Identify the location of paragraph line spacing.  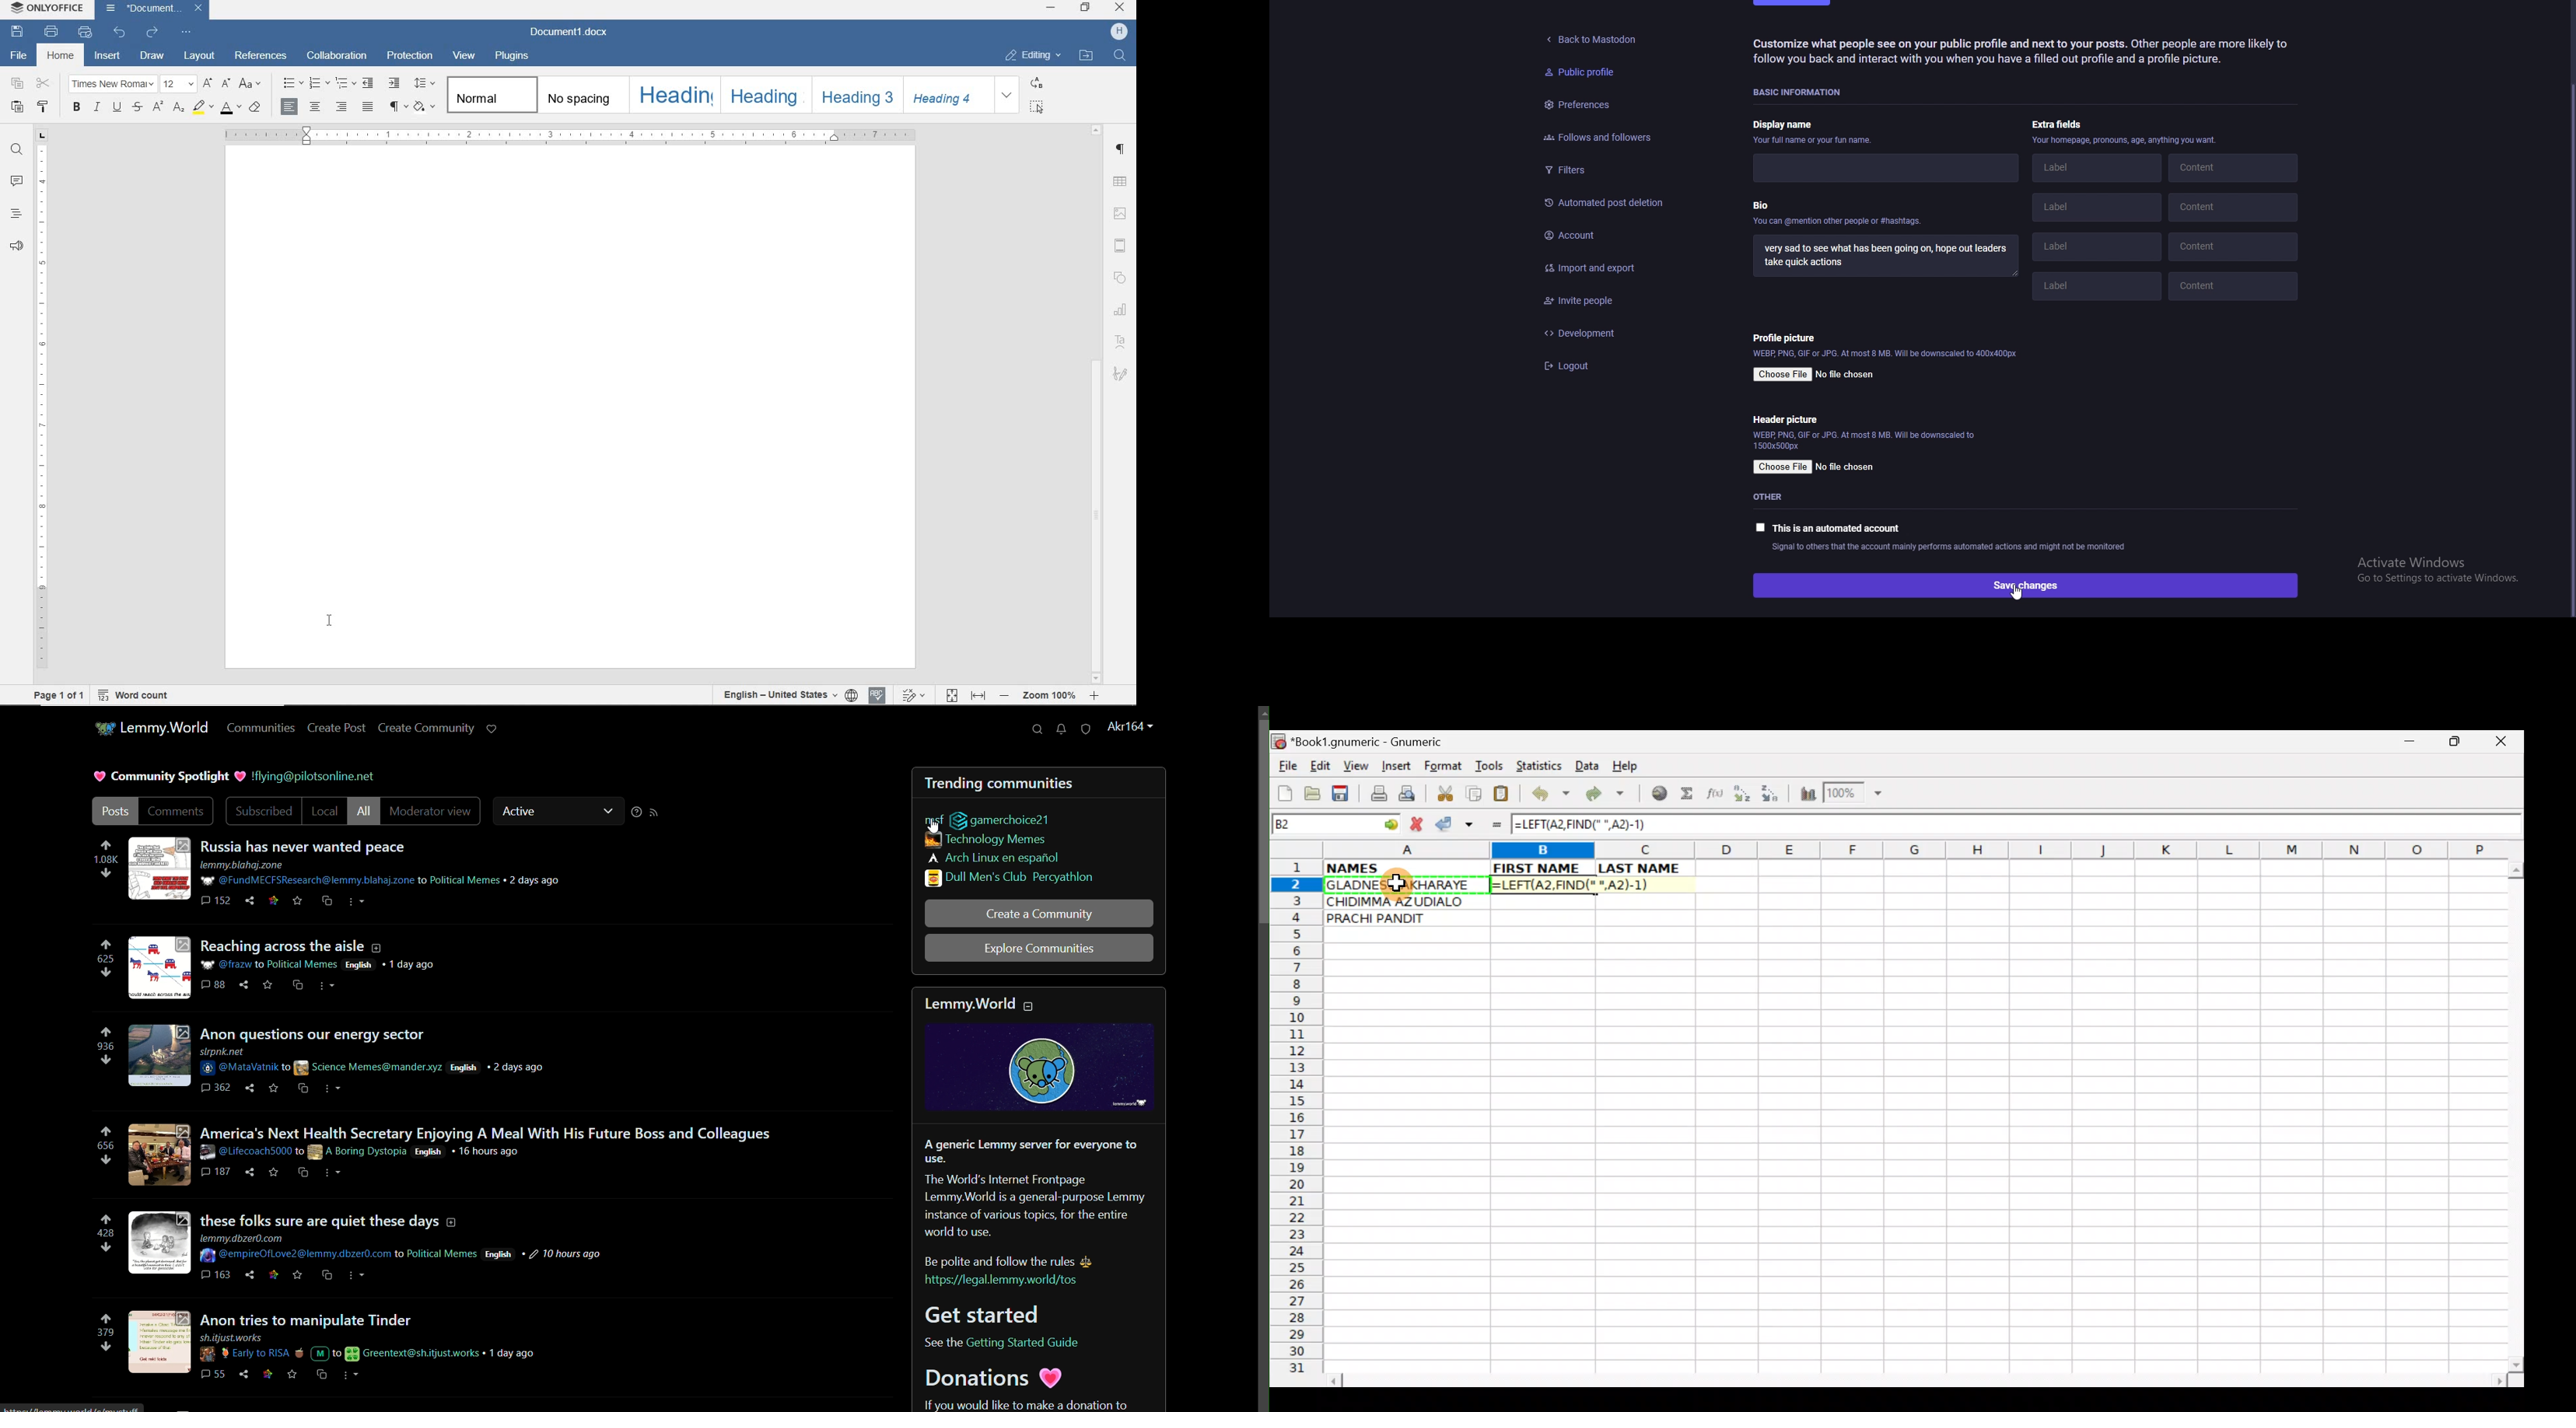
(424, 83).